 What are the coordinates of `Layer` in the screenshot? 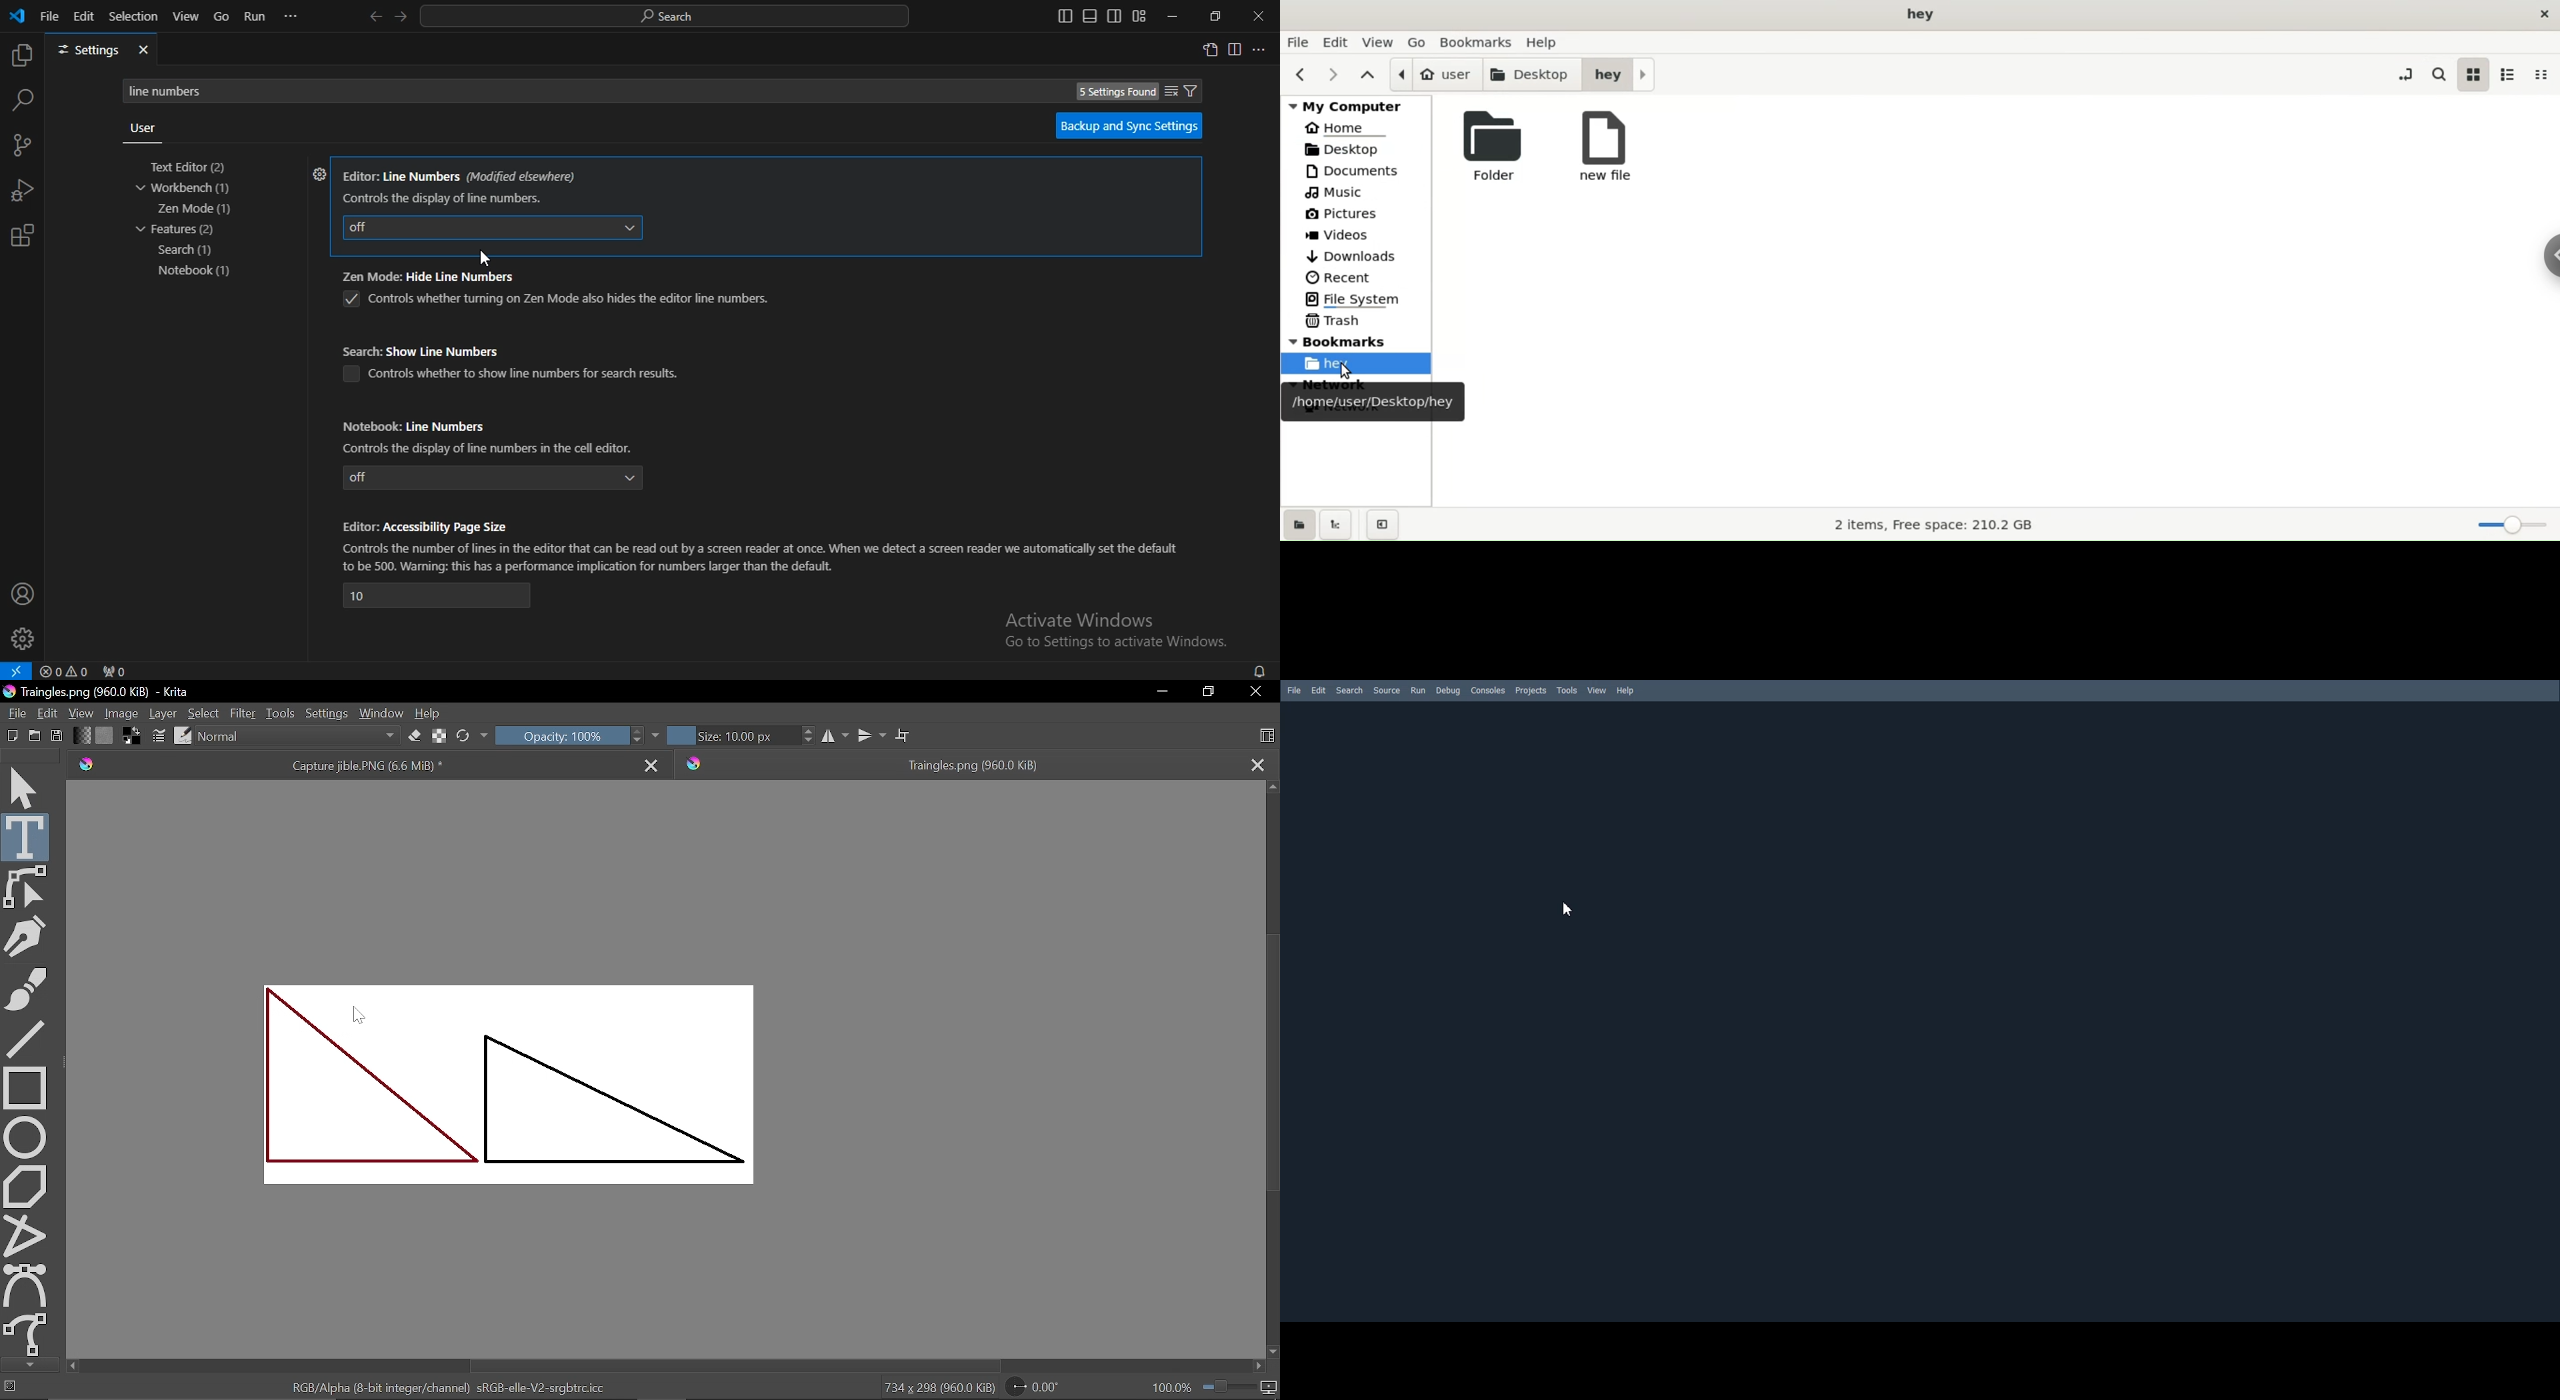 It's located at (163, 714).